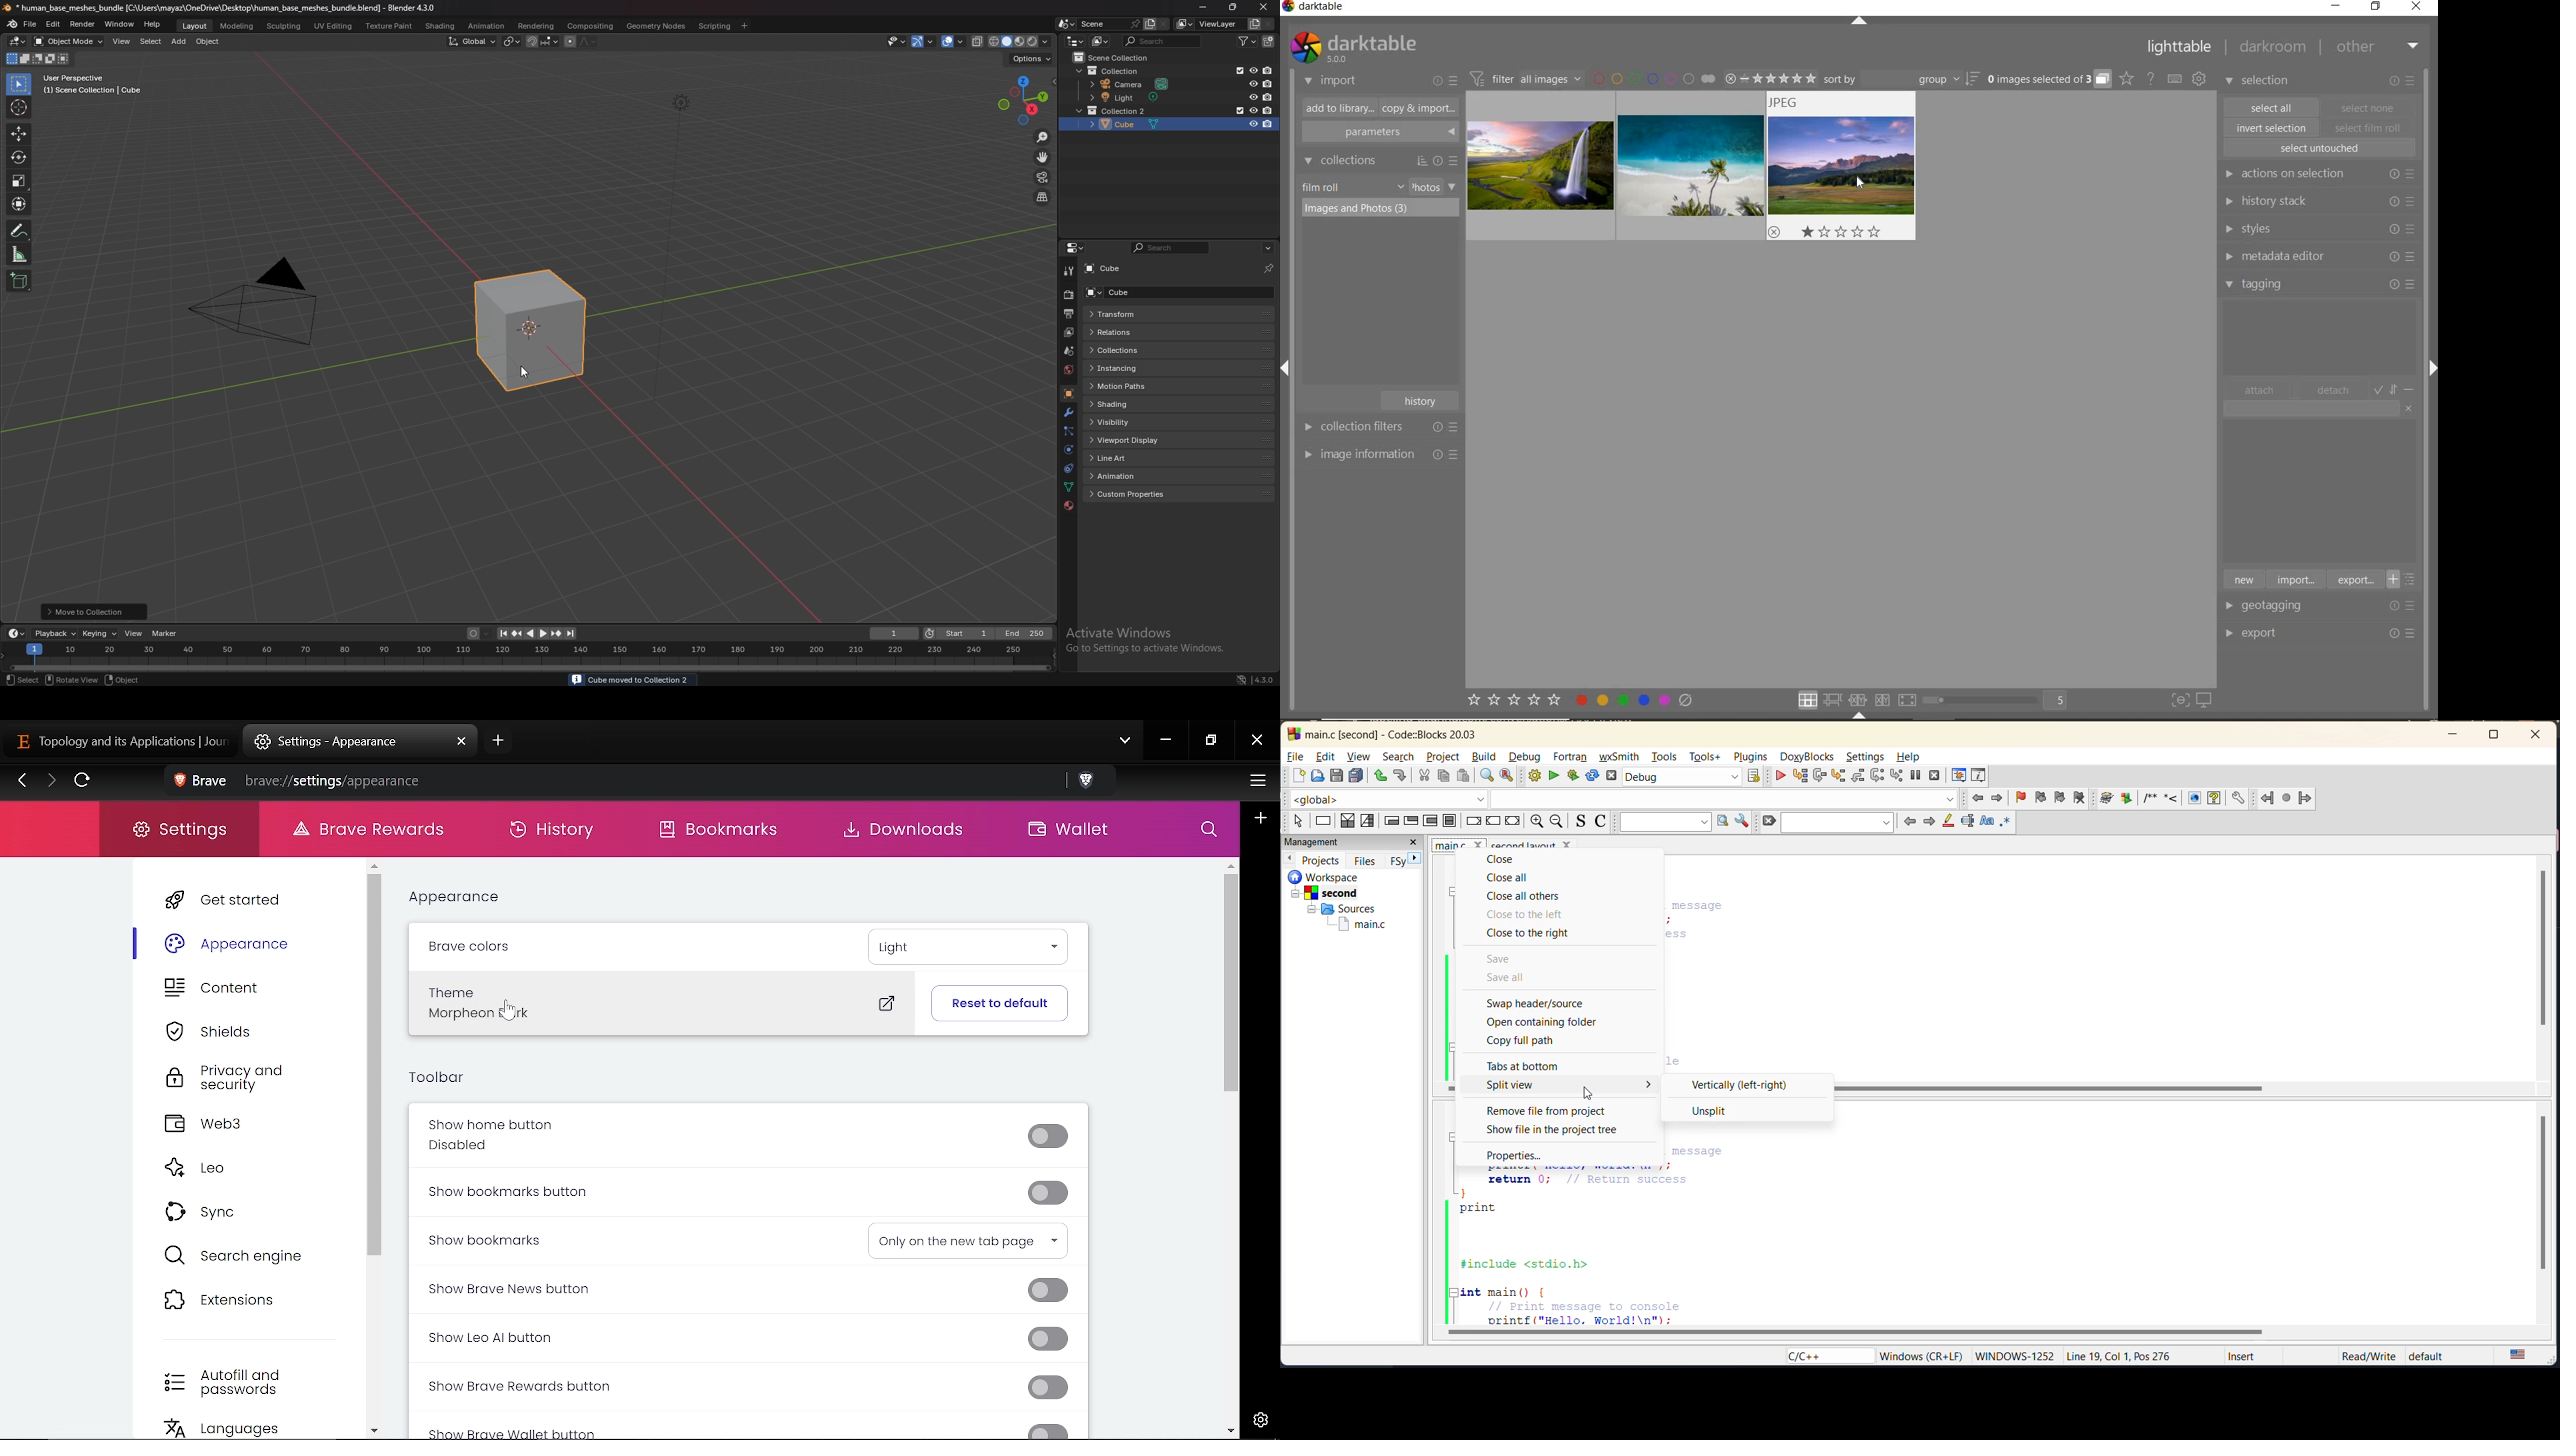 The image size is (2576, 1456). Describe the element at coordinates (180, 830) in the screenshot. I see `Settings` at that location.